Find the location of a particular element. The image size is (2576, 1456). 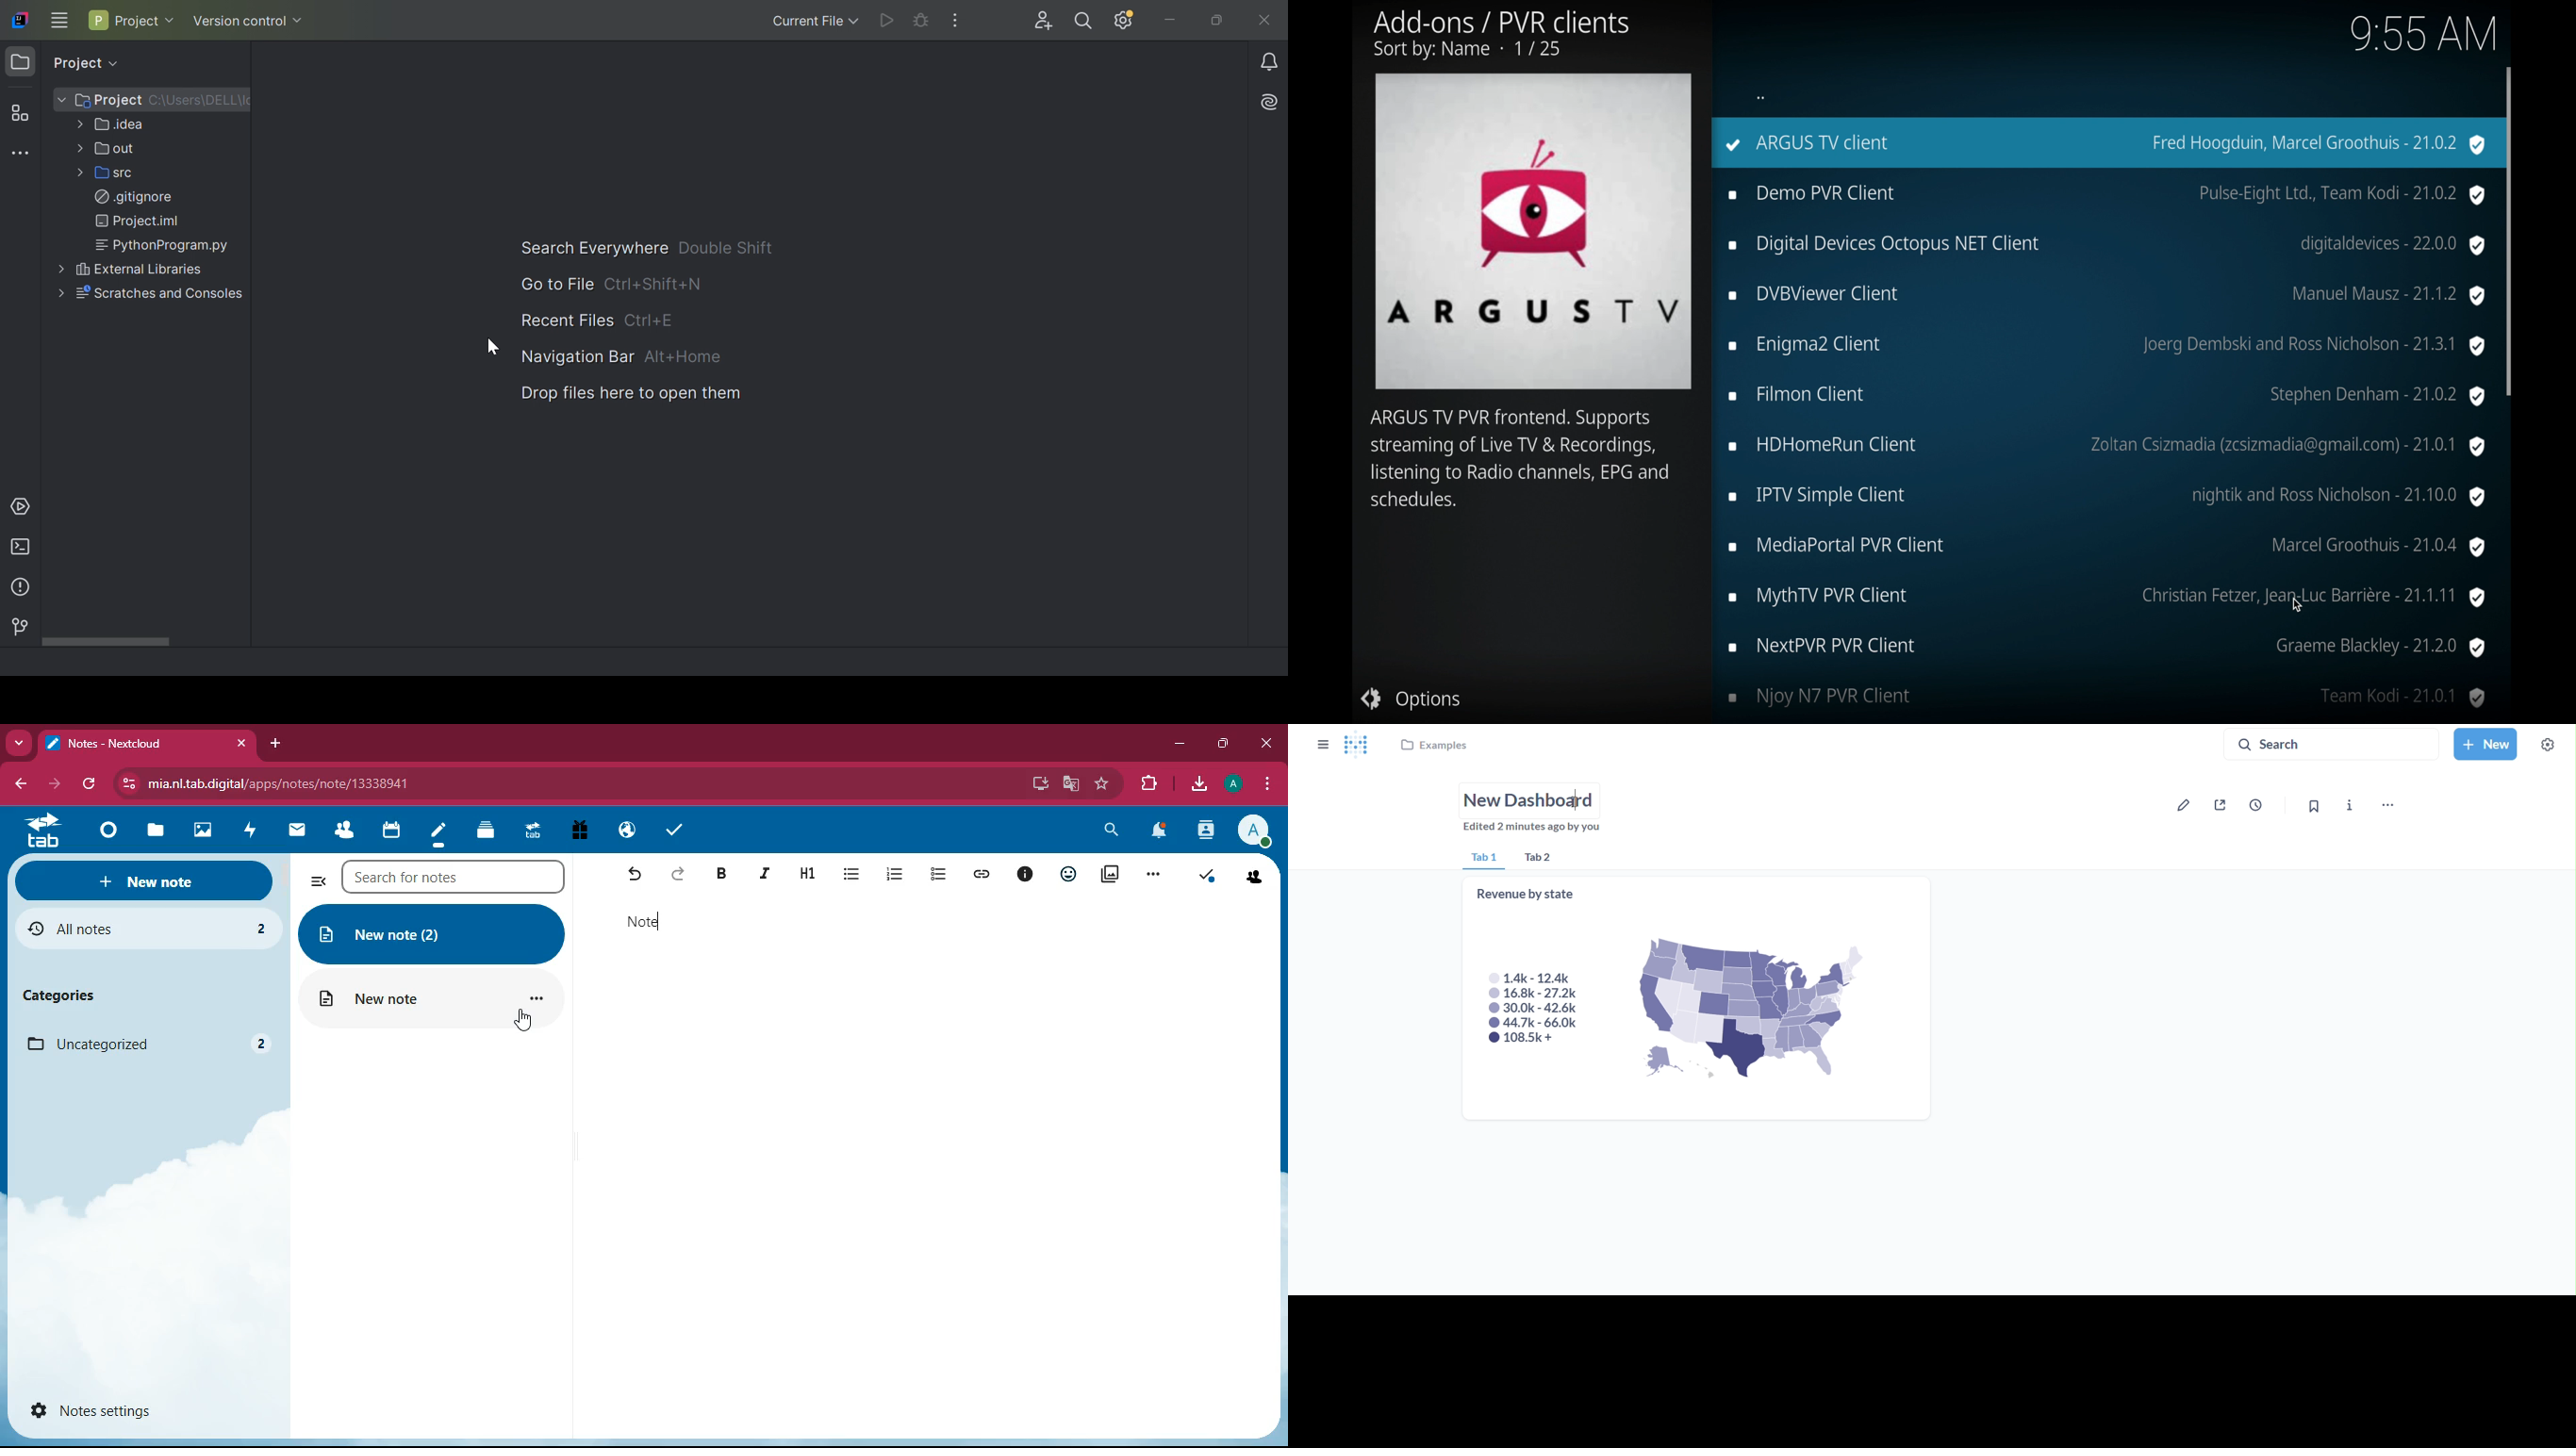

filmon client is located at coordinates (2106, 398).